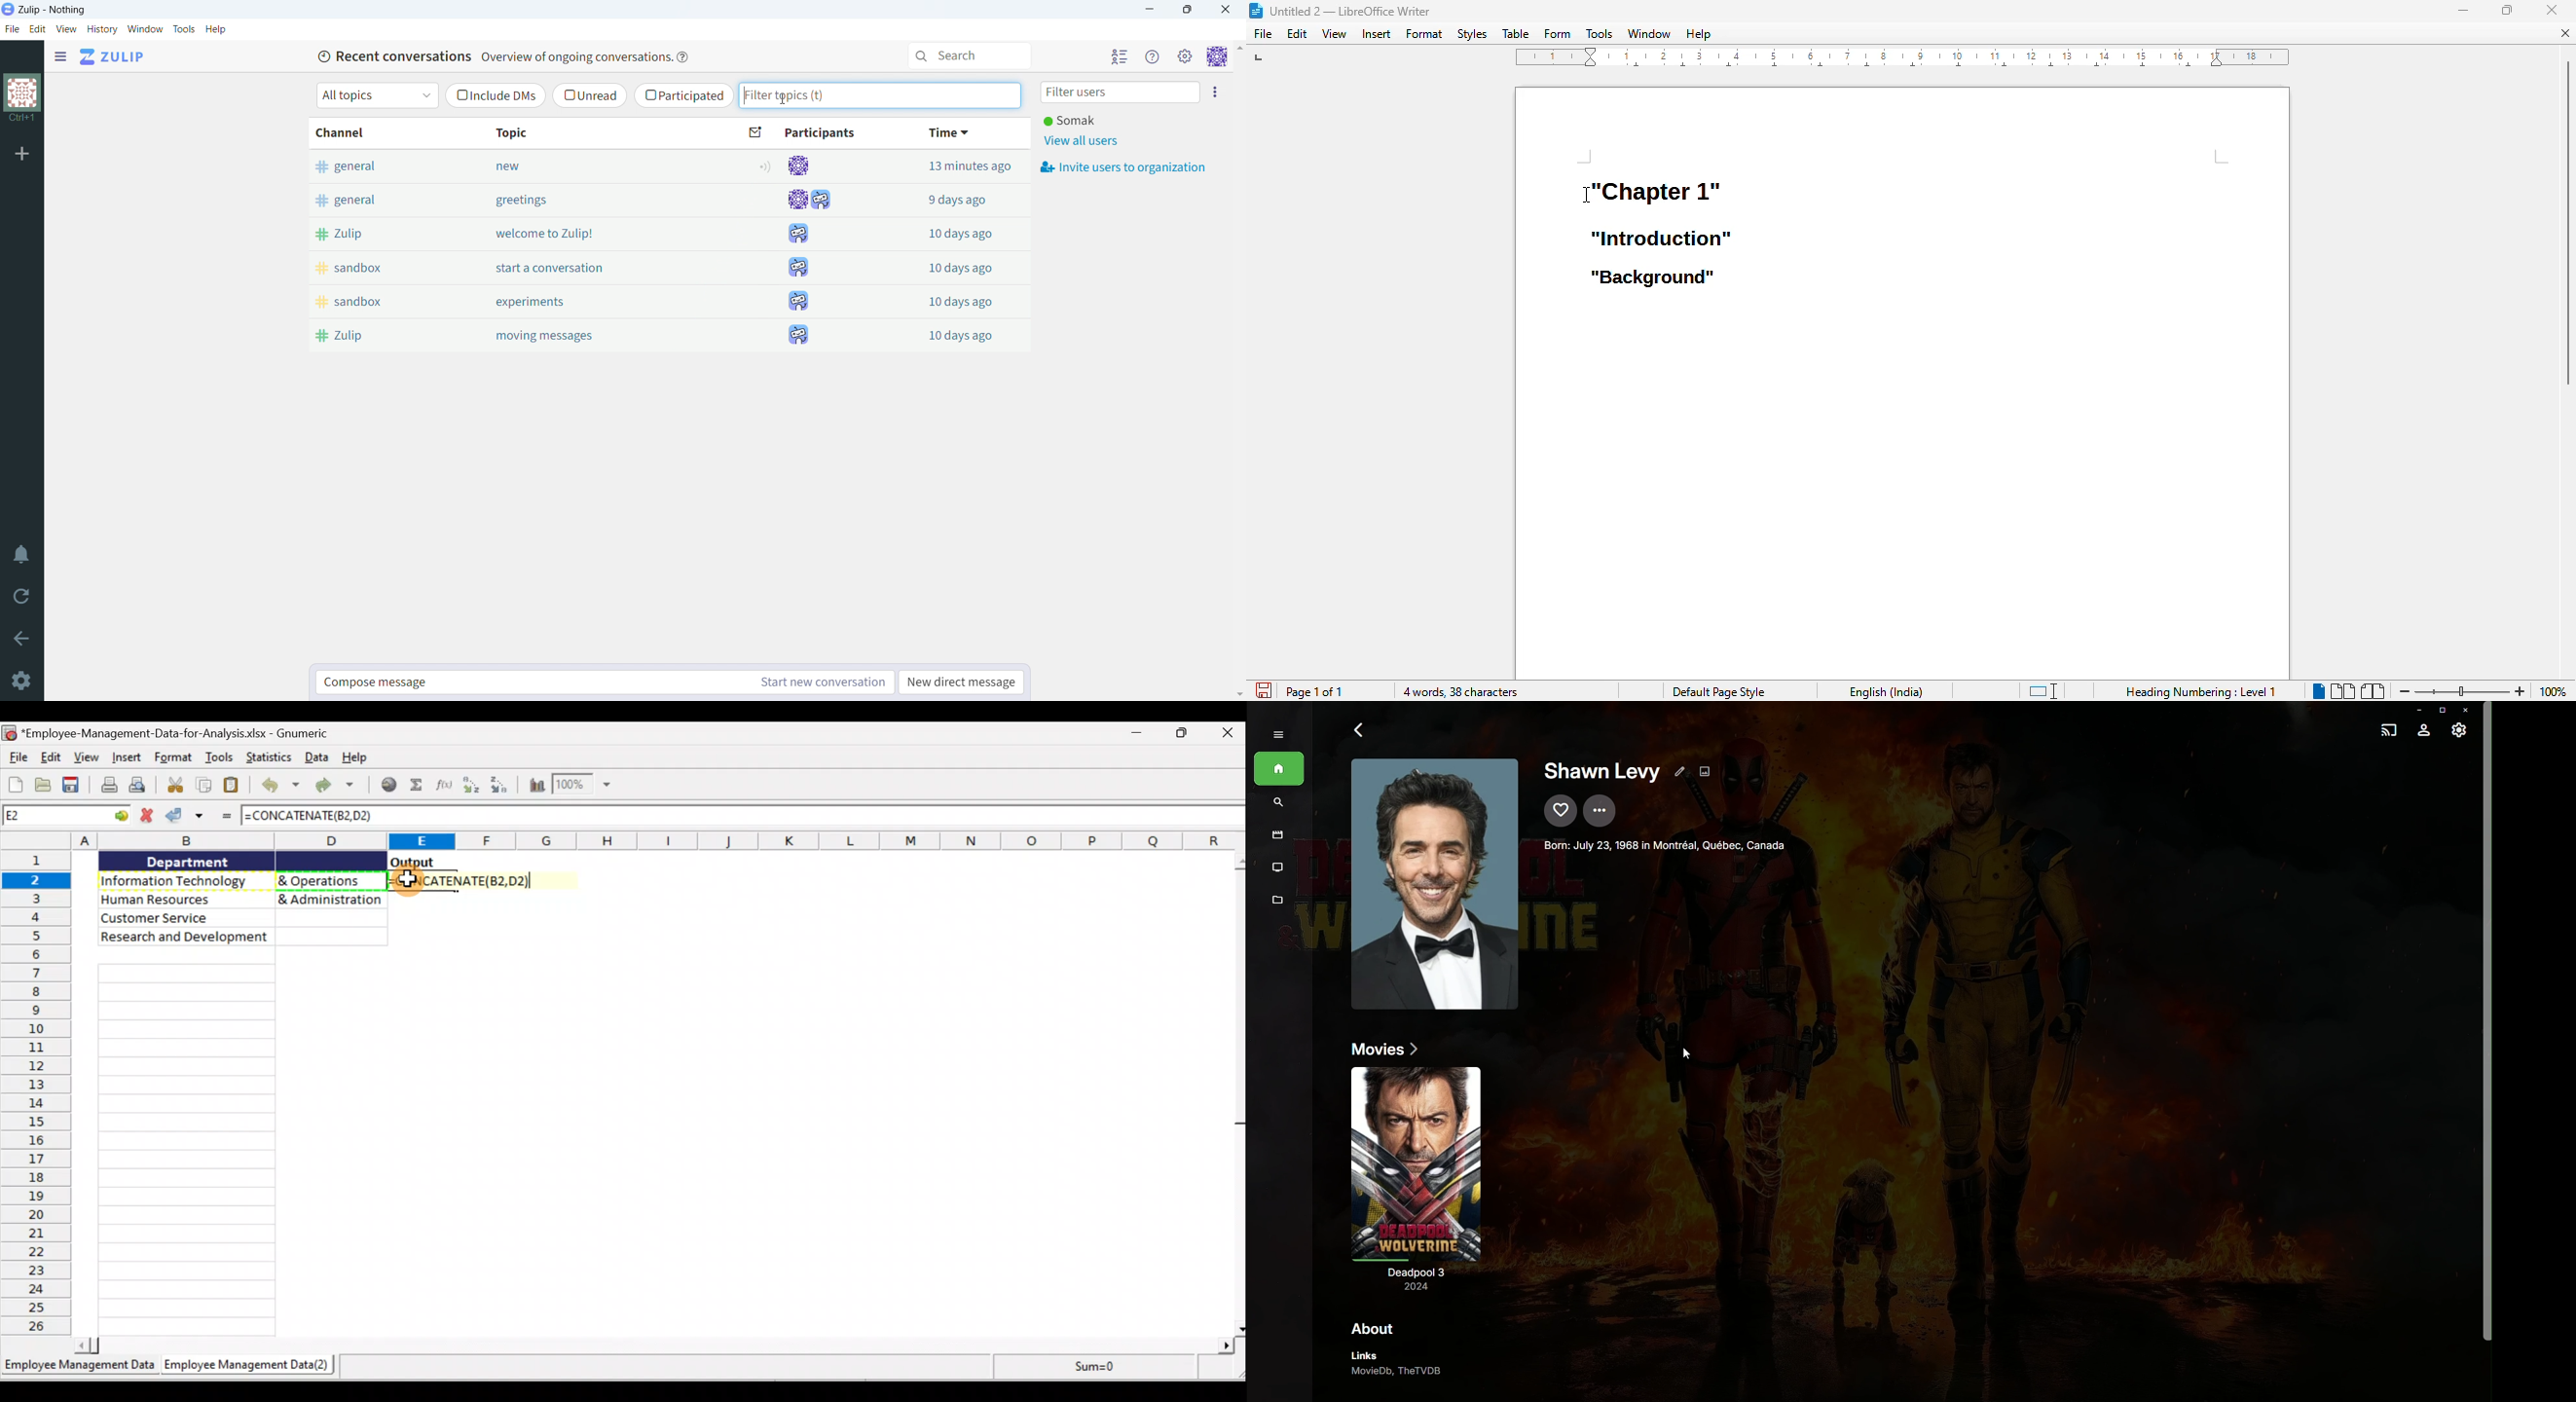  What do you see at coordinates (339, 787) in the screenshot?
I see `Redo undone action` at bounding box center [339, 787].